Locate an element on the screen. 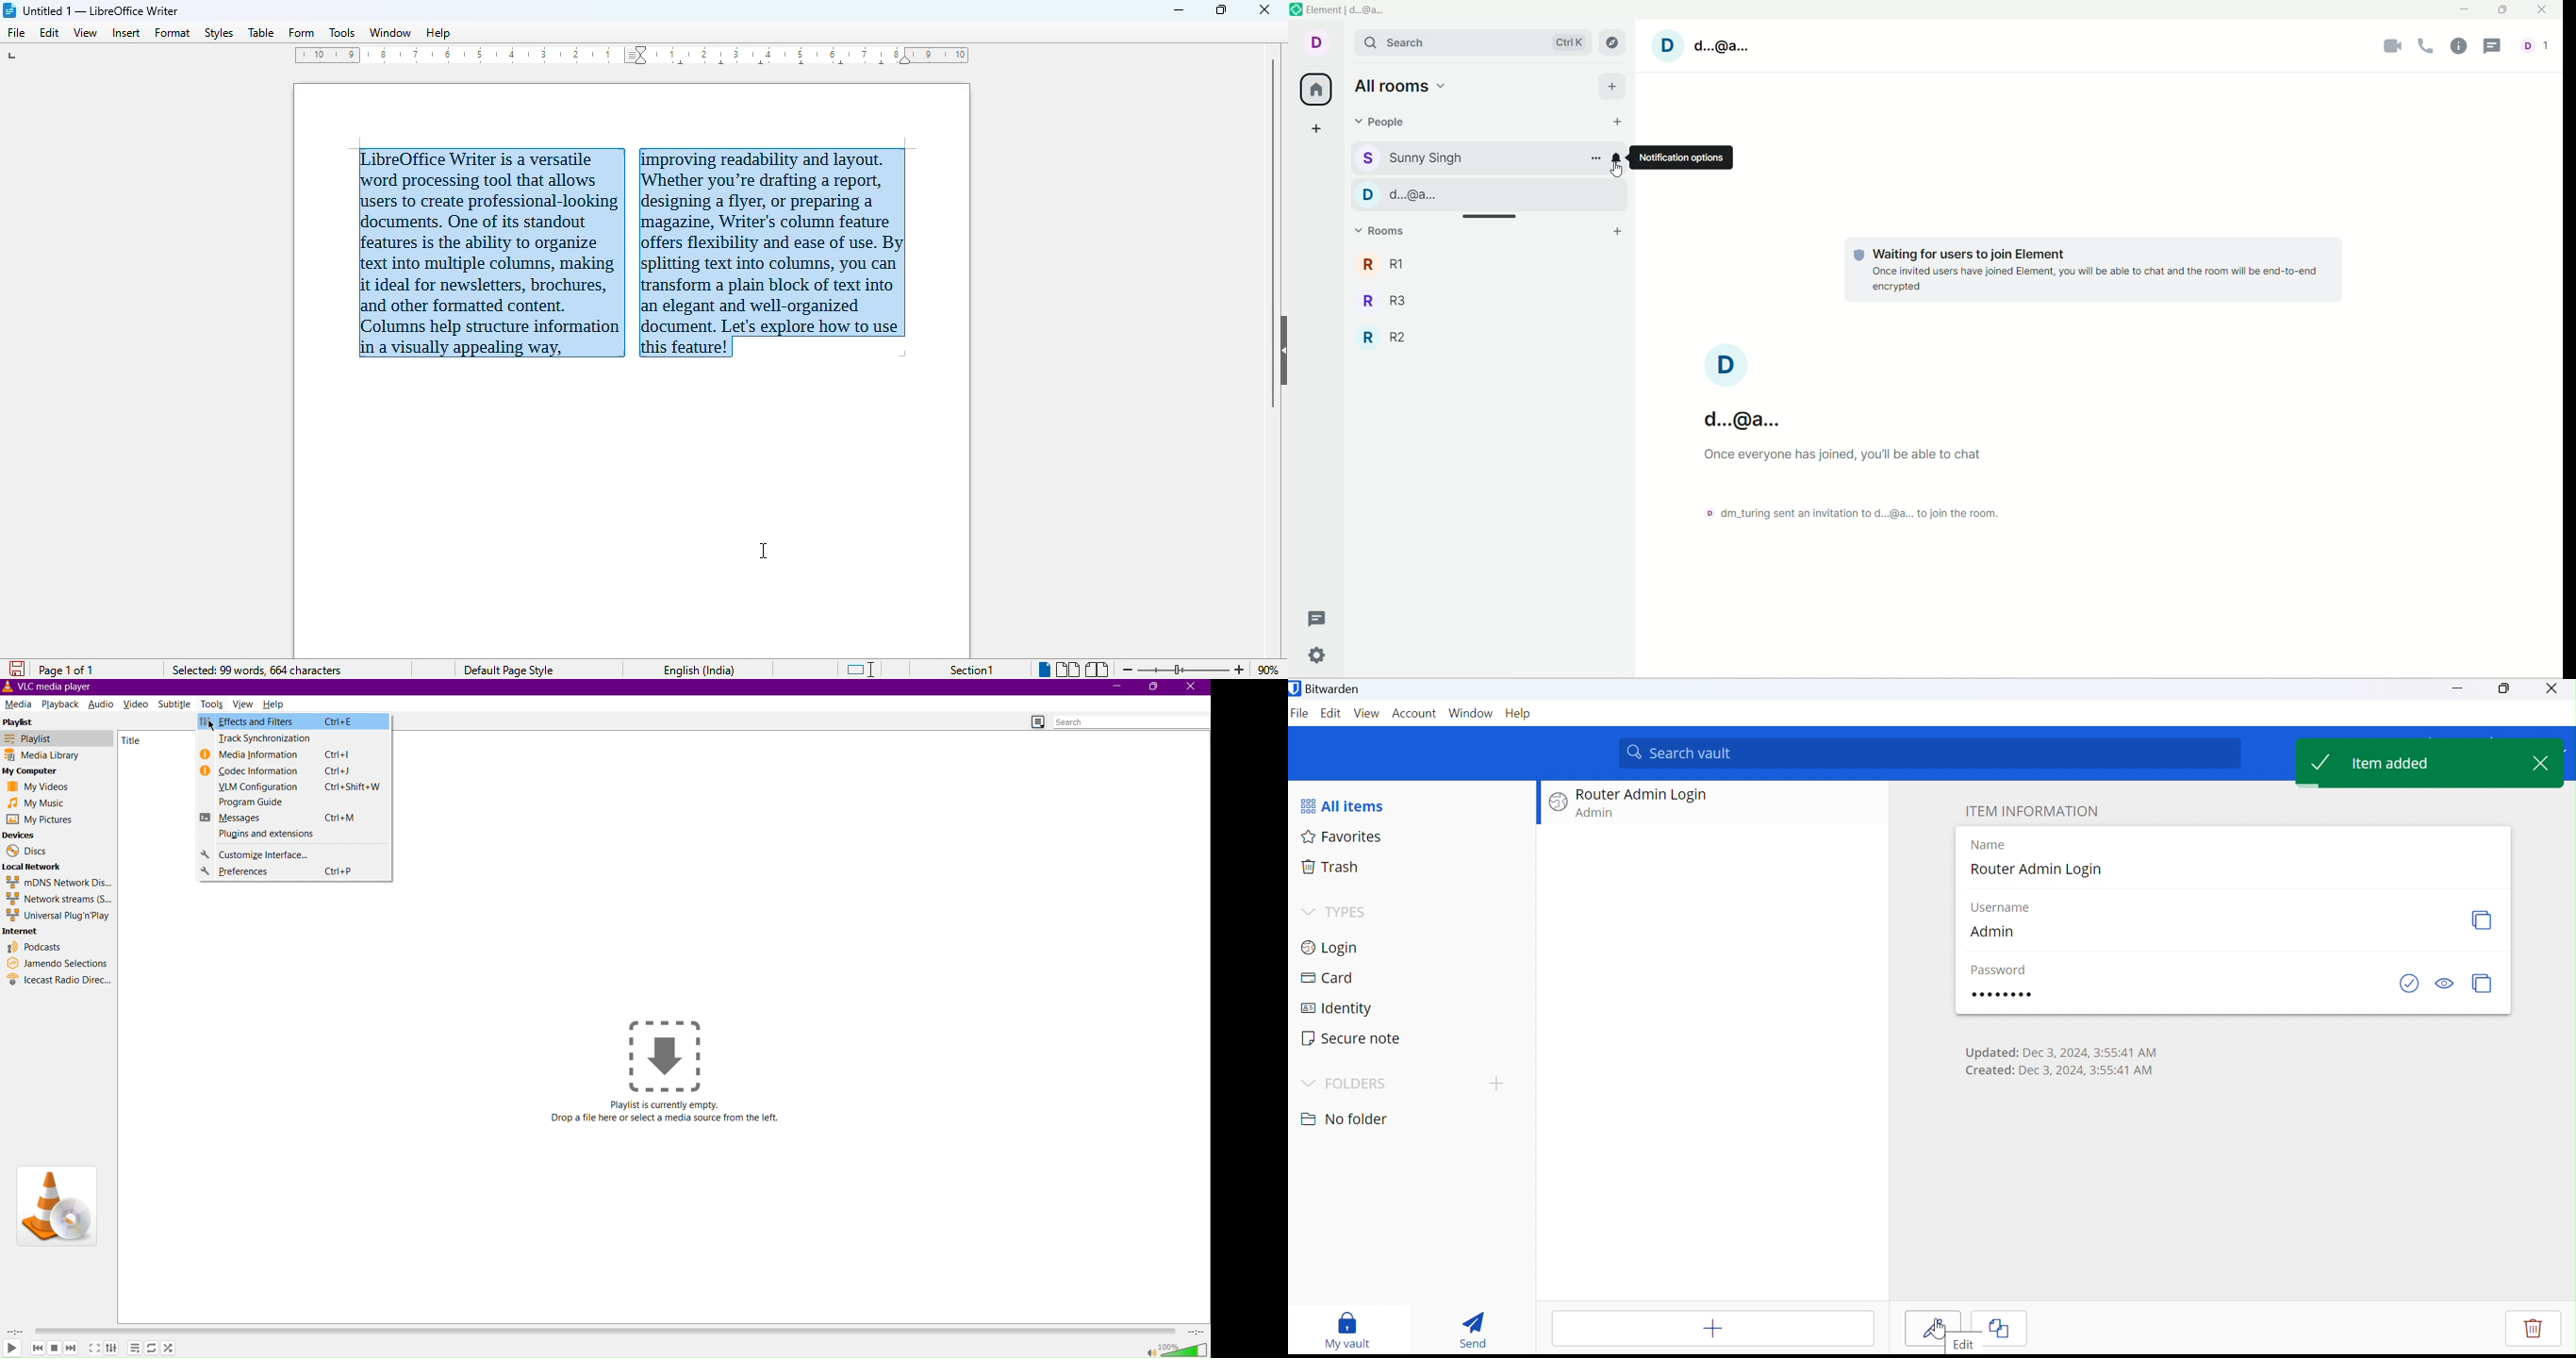  view is located at coordinates (85, 33).